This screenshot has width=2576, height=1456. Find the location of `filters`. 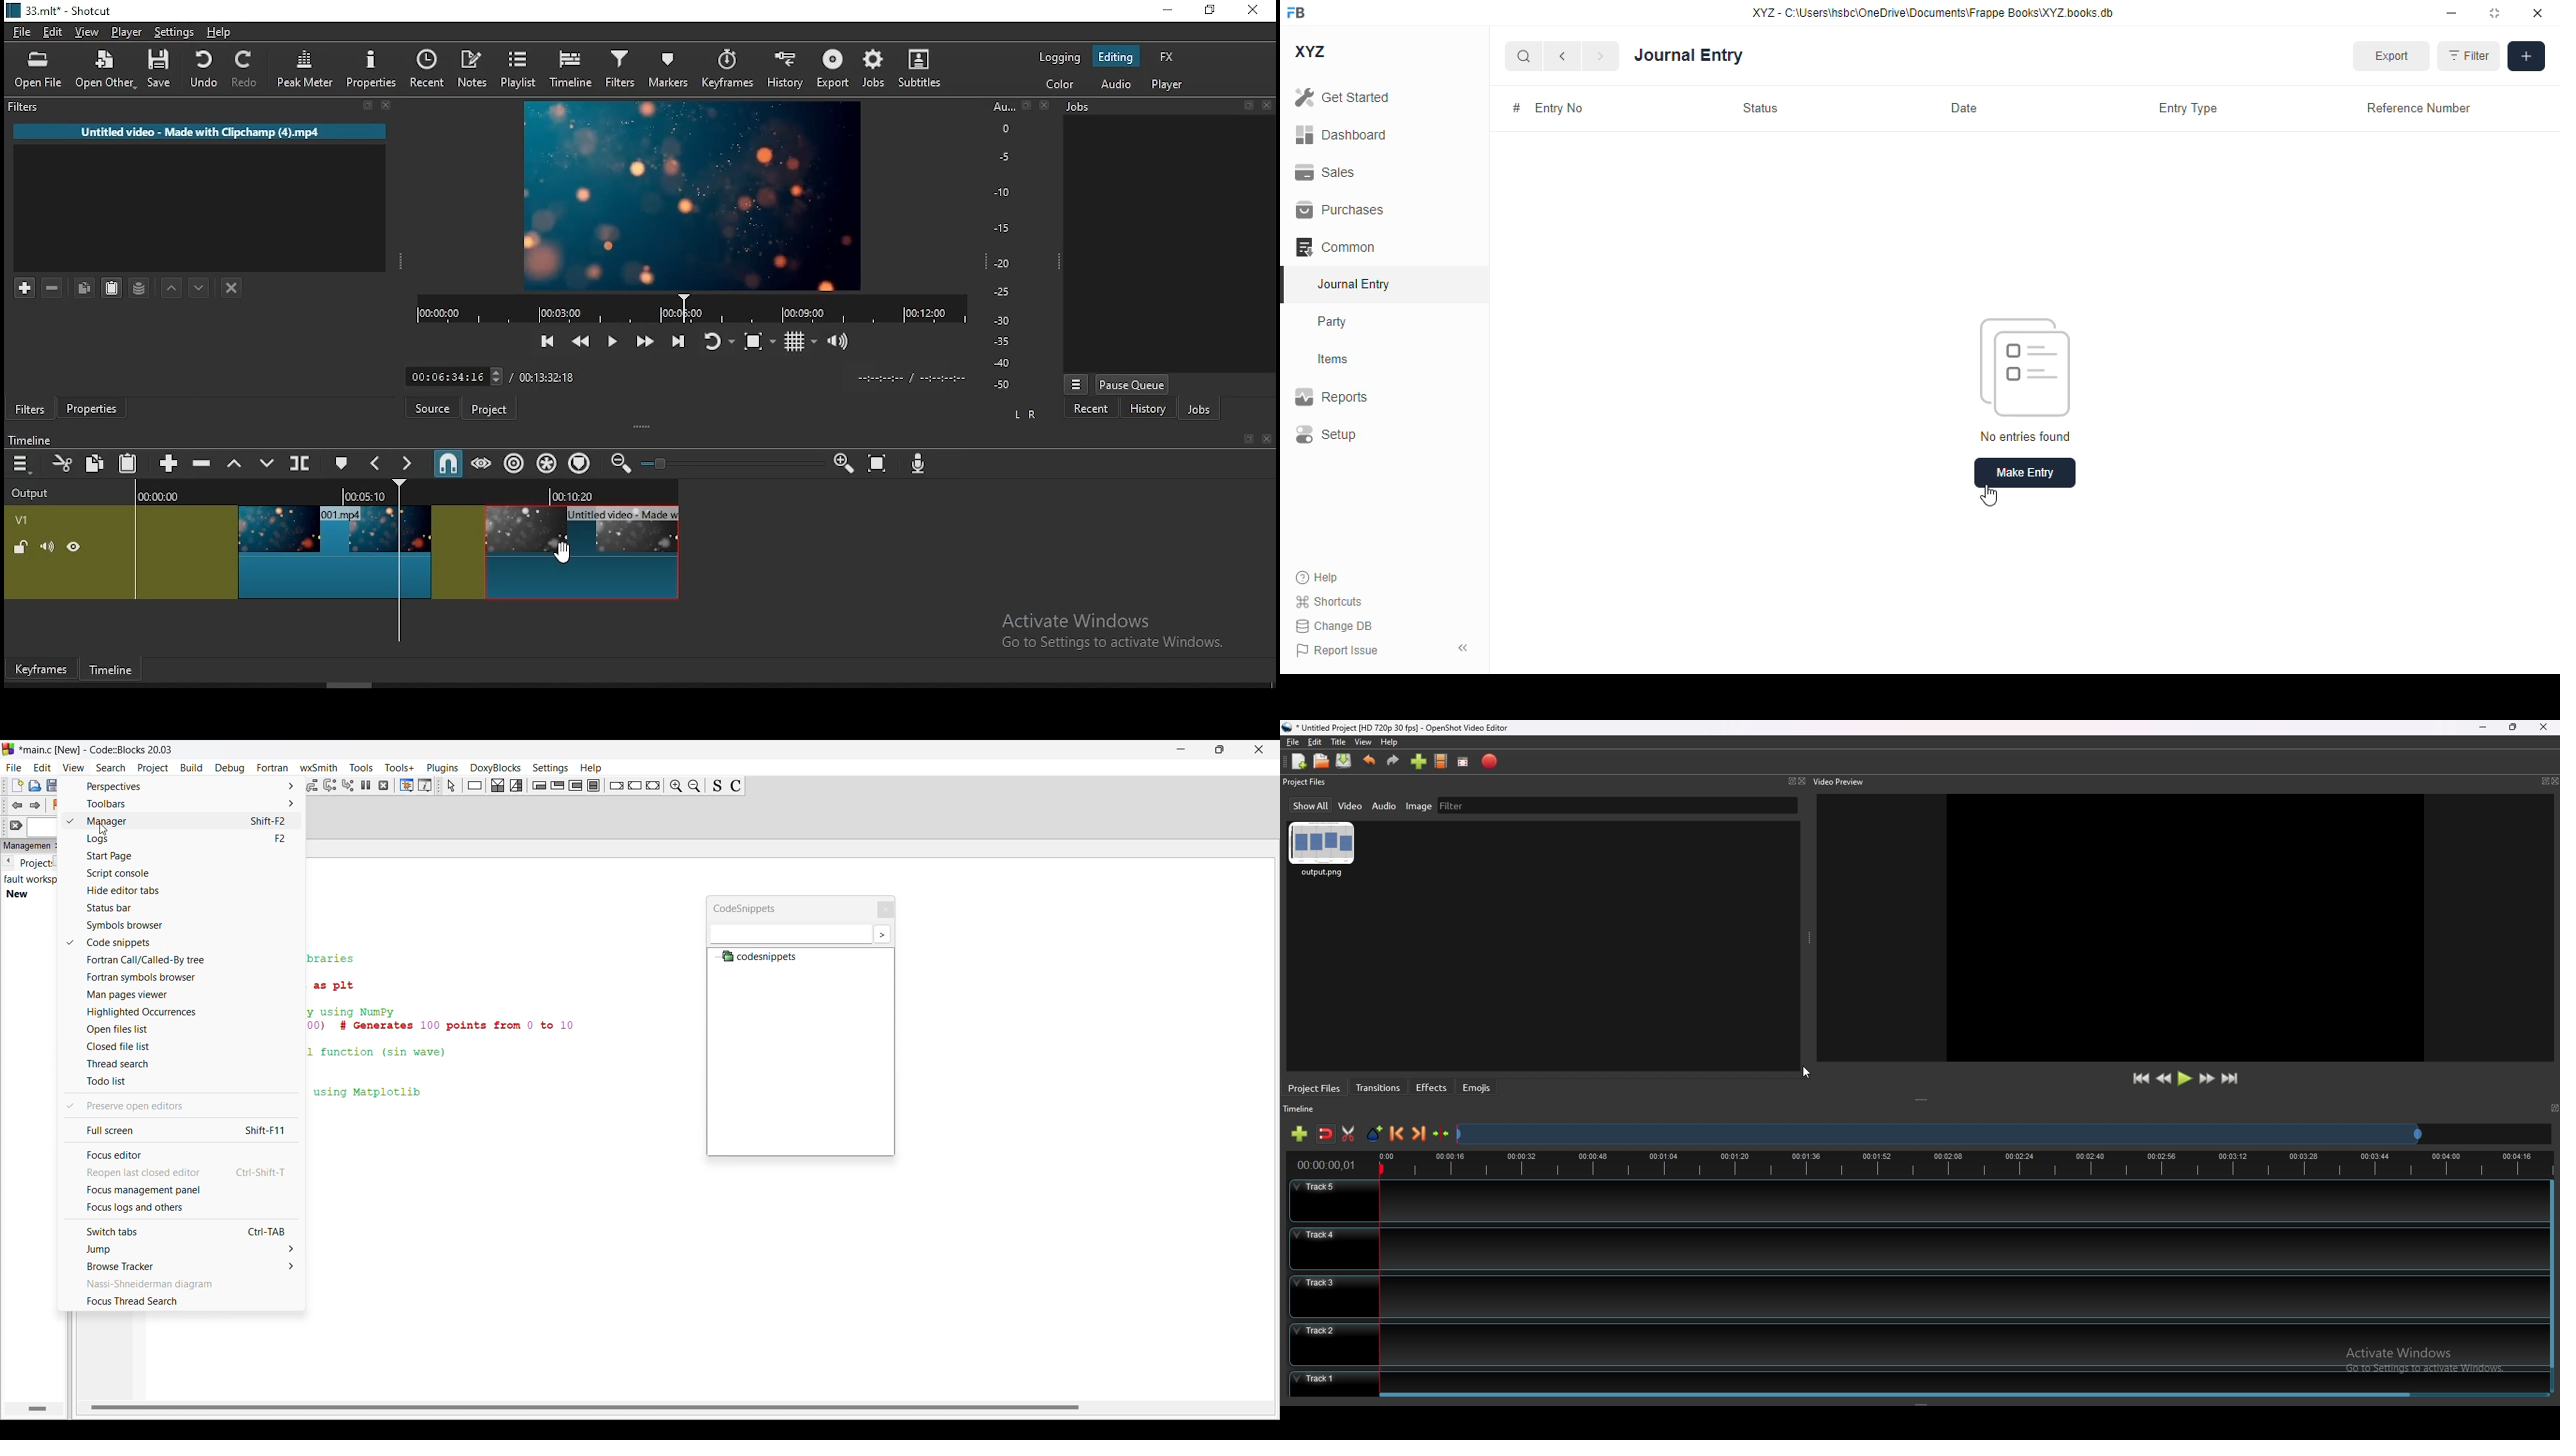

filters is located at coordinates (31, 410).